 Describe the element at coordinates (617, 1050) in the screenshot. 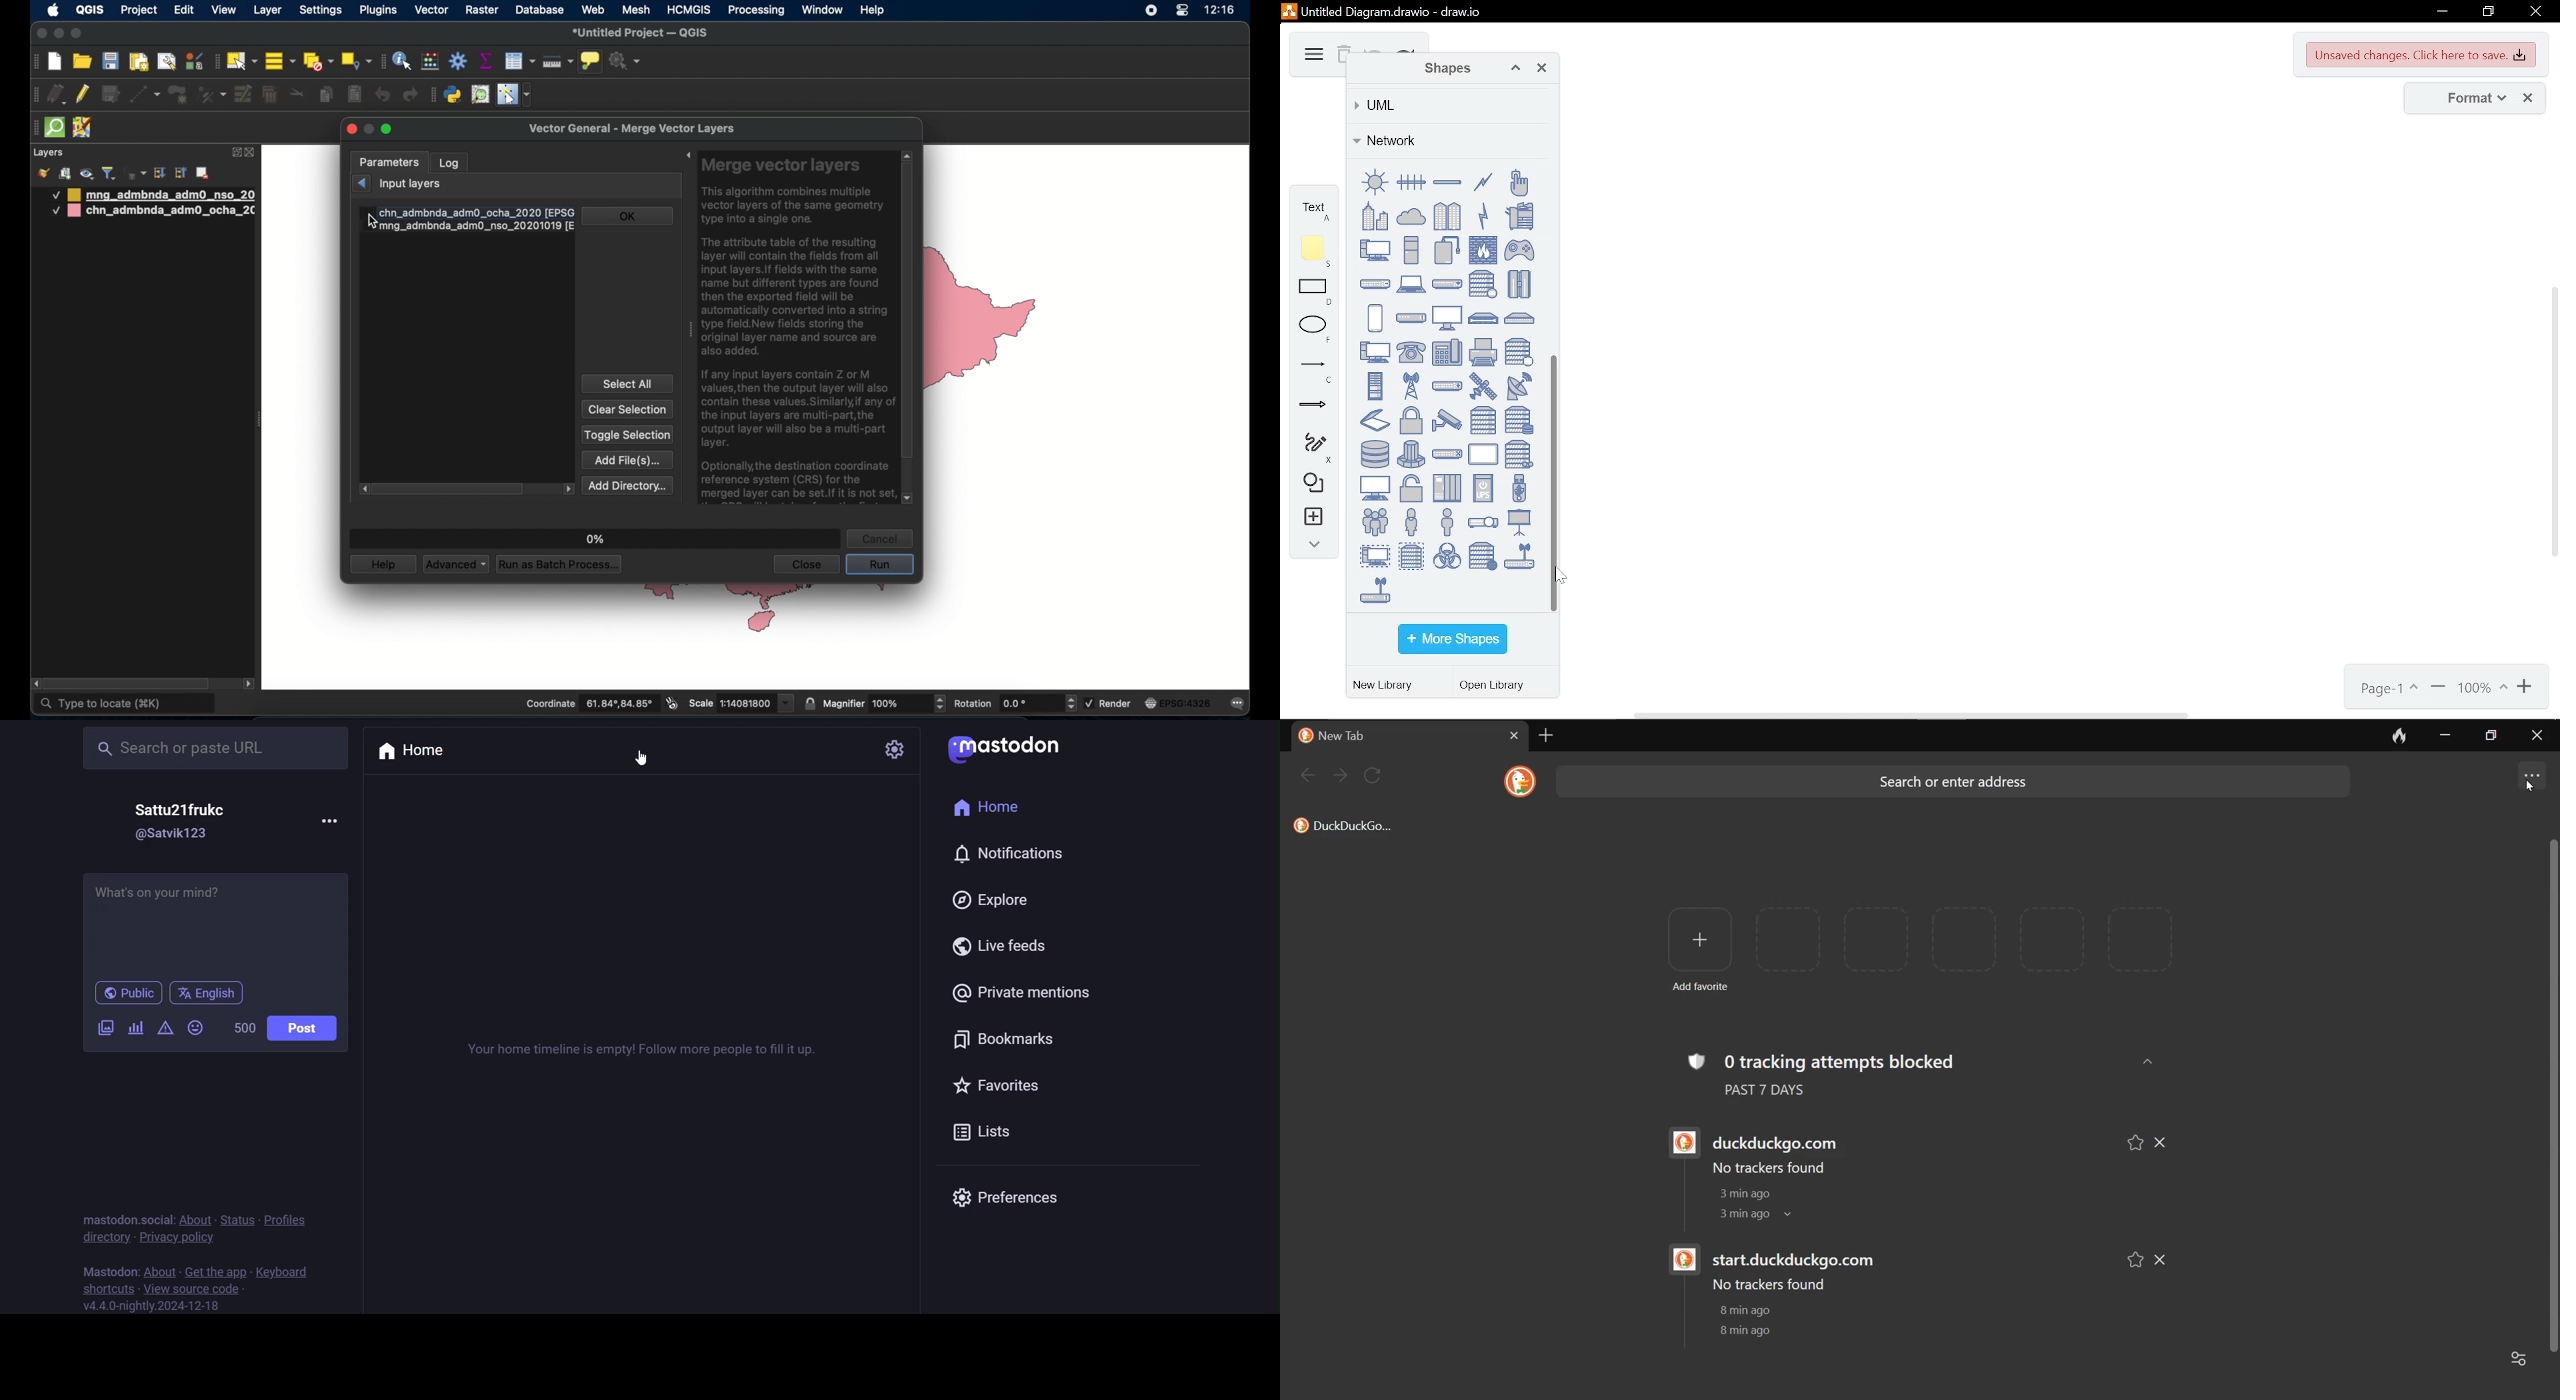

I see `timeline instruction` at that location.